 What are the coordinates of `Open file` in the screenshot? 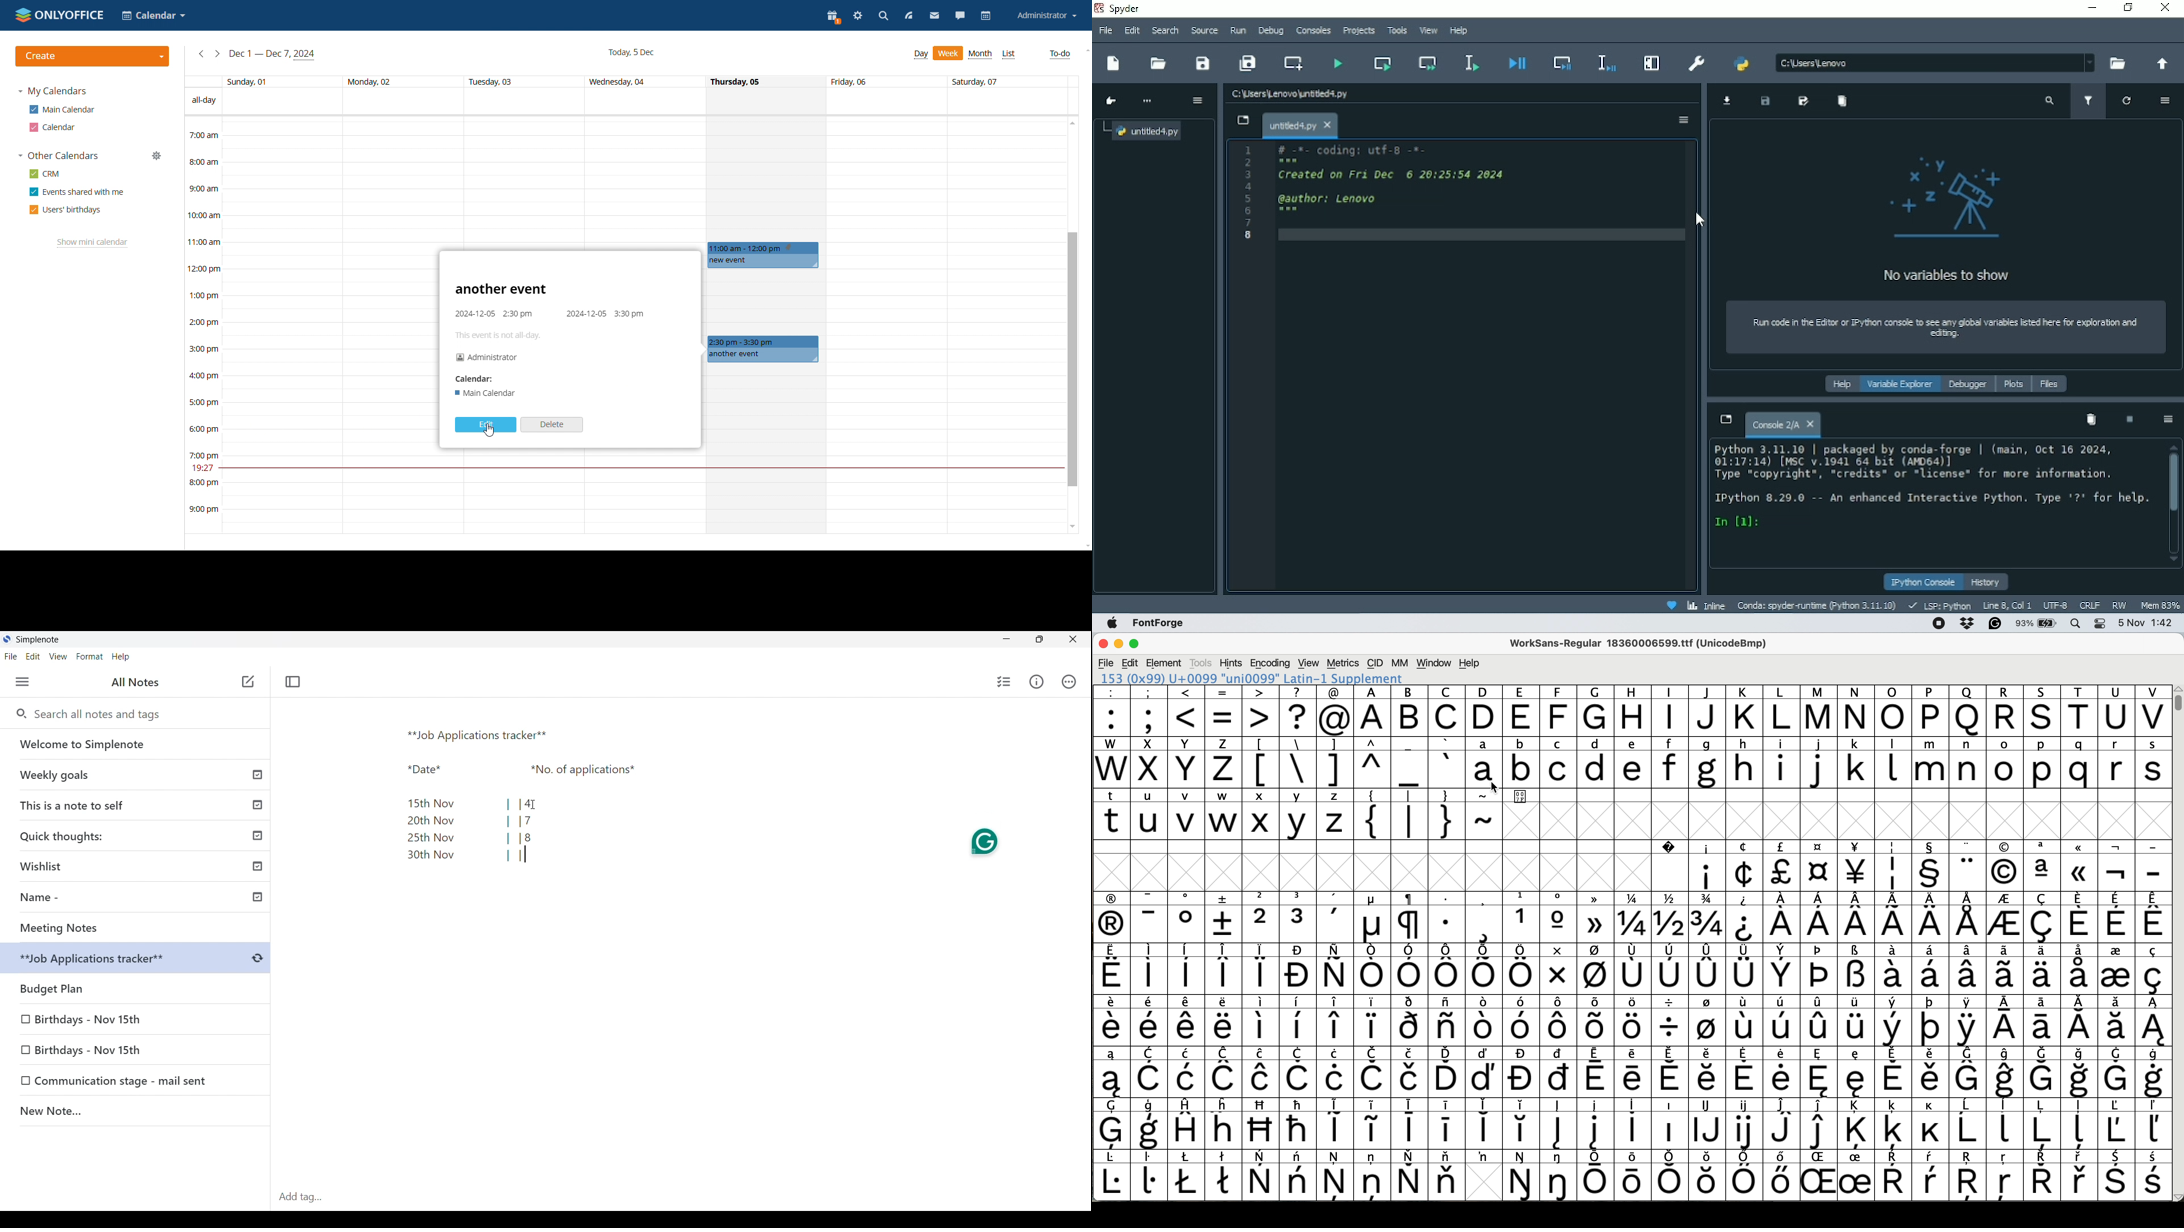 It's located at (1159, 63).